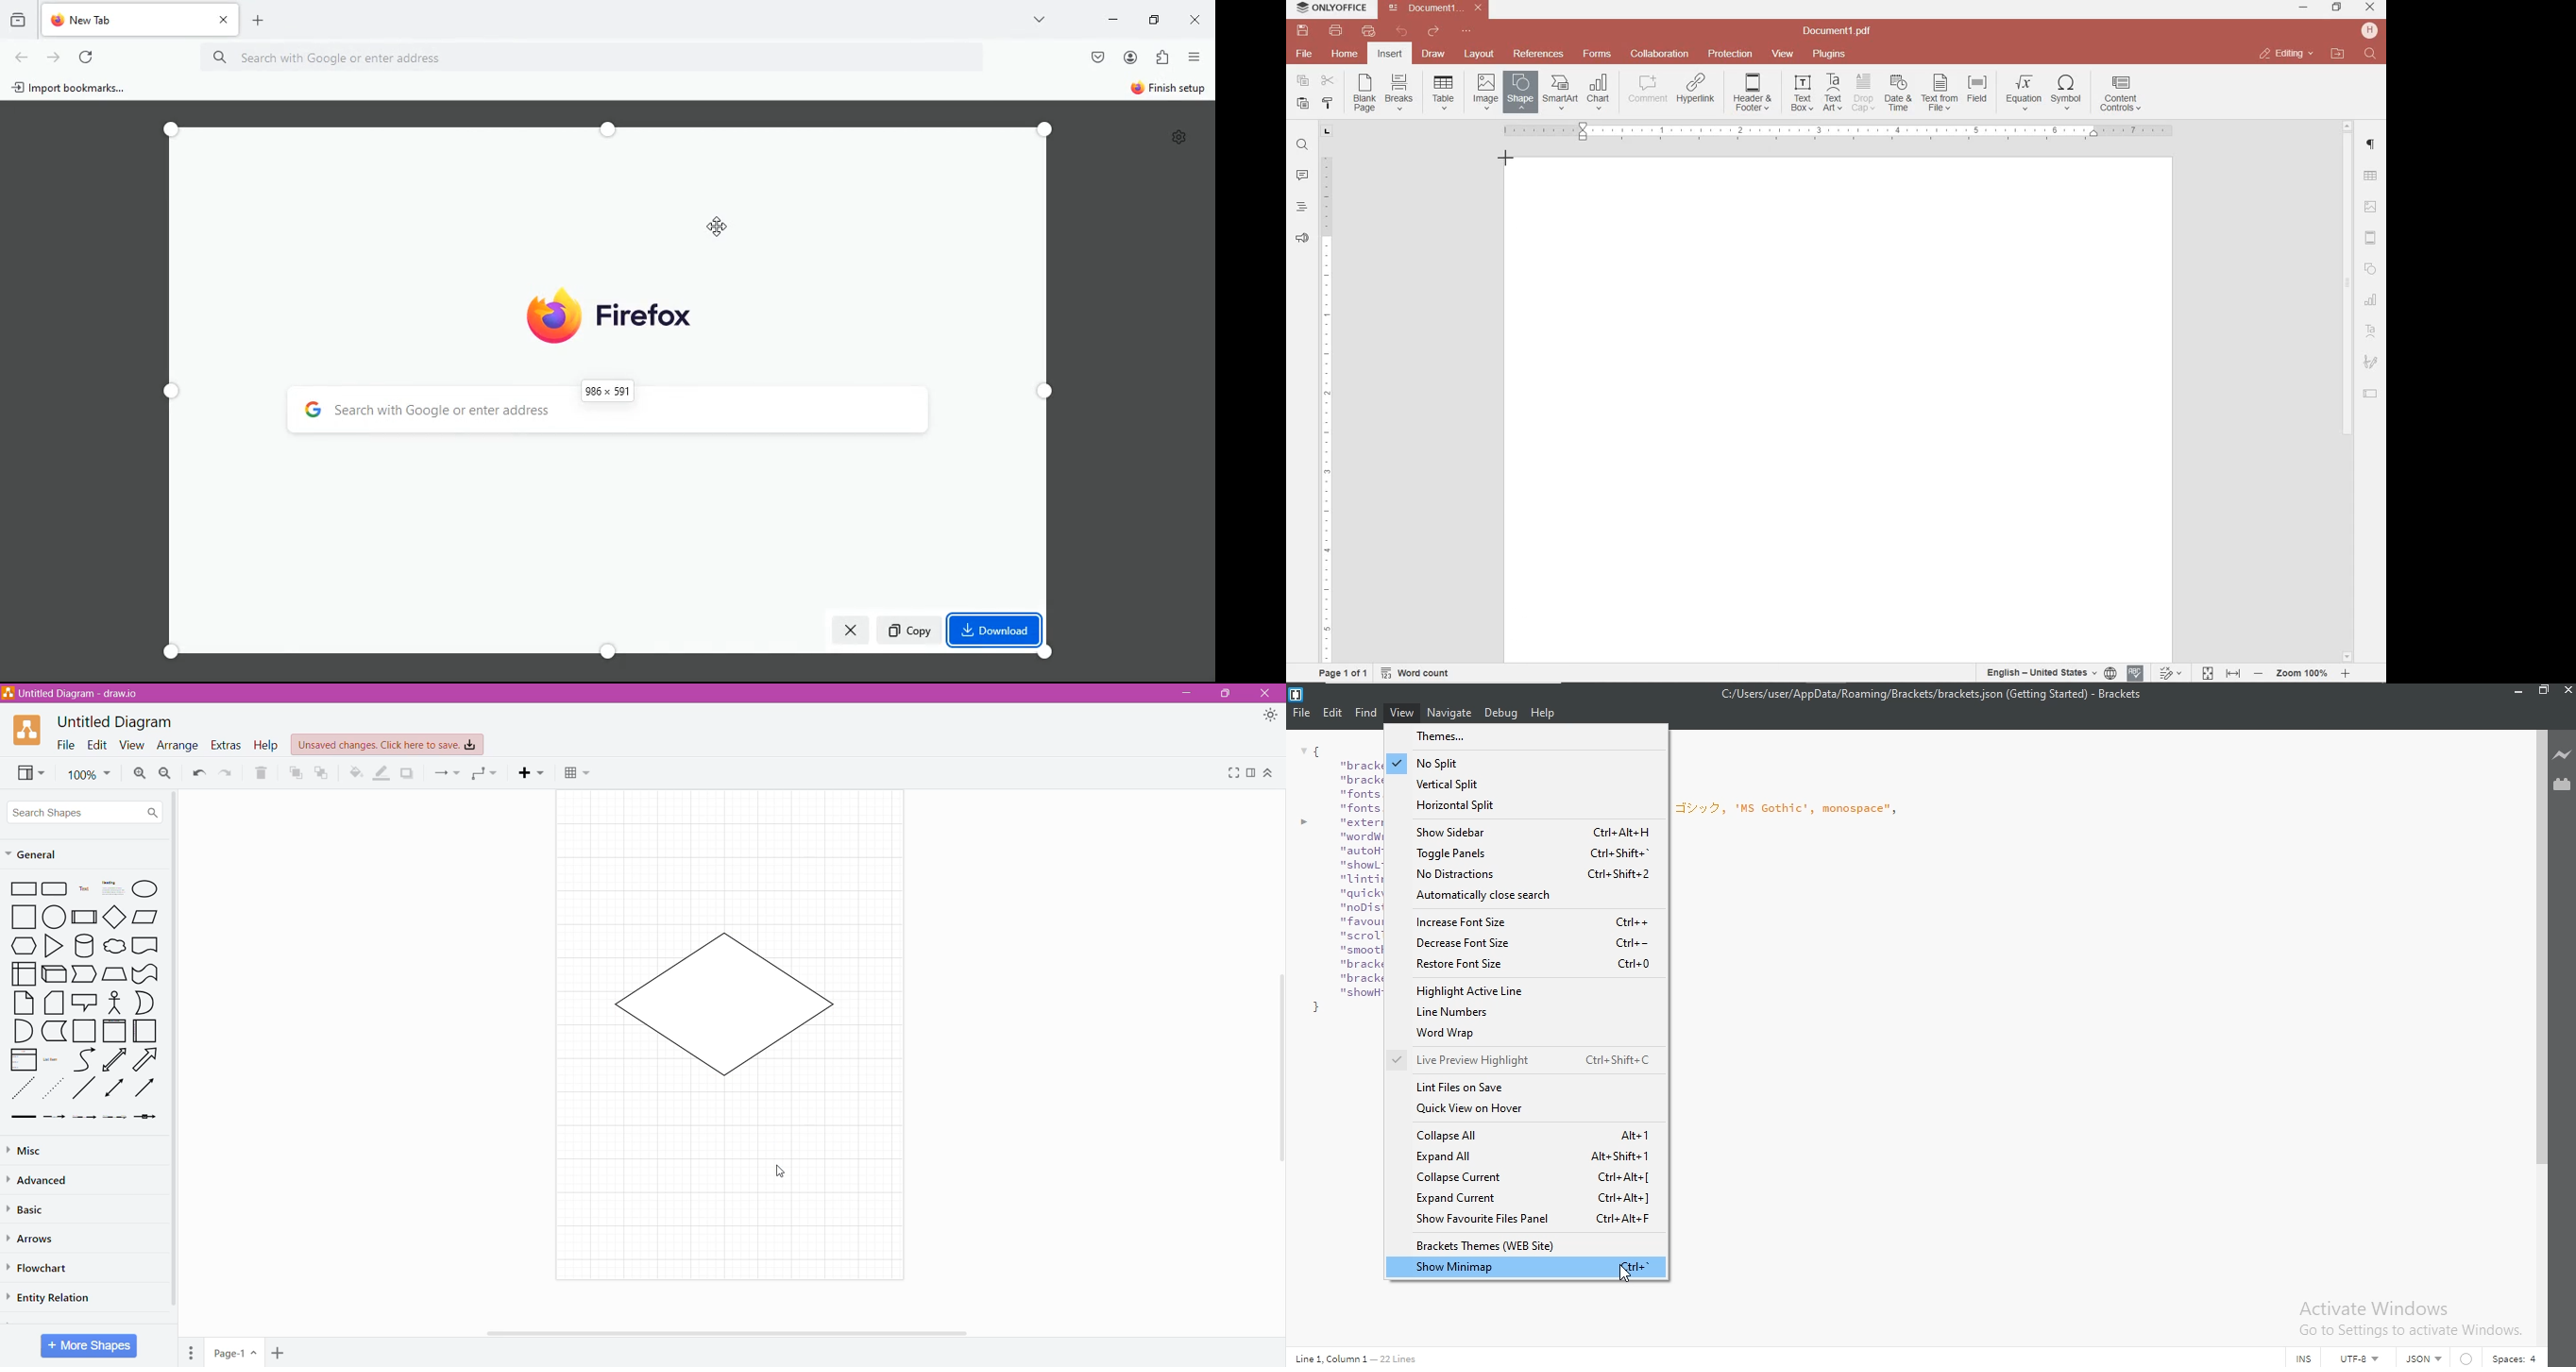  Describe the element at coordinates (1524, 1011) in the screenshot. I see `line numbers` at that location.